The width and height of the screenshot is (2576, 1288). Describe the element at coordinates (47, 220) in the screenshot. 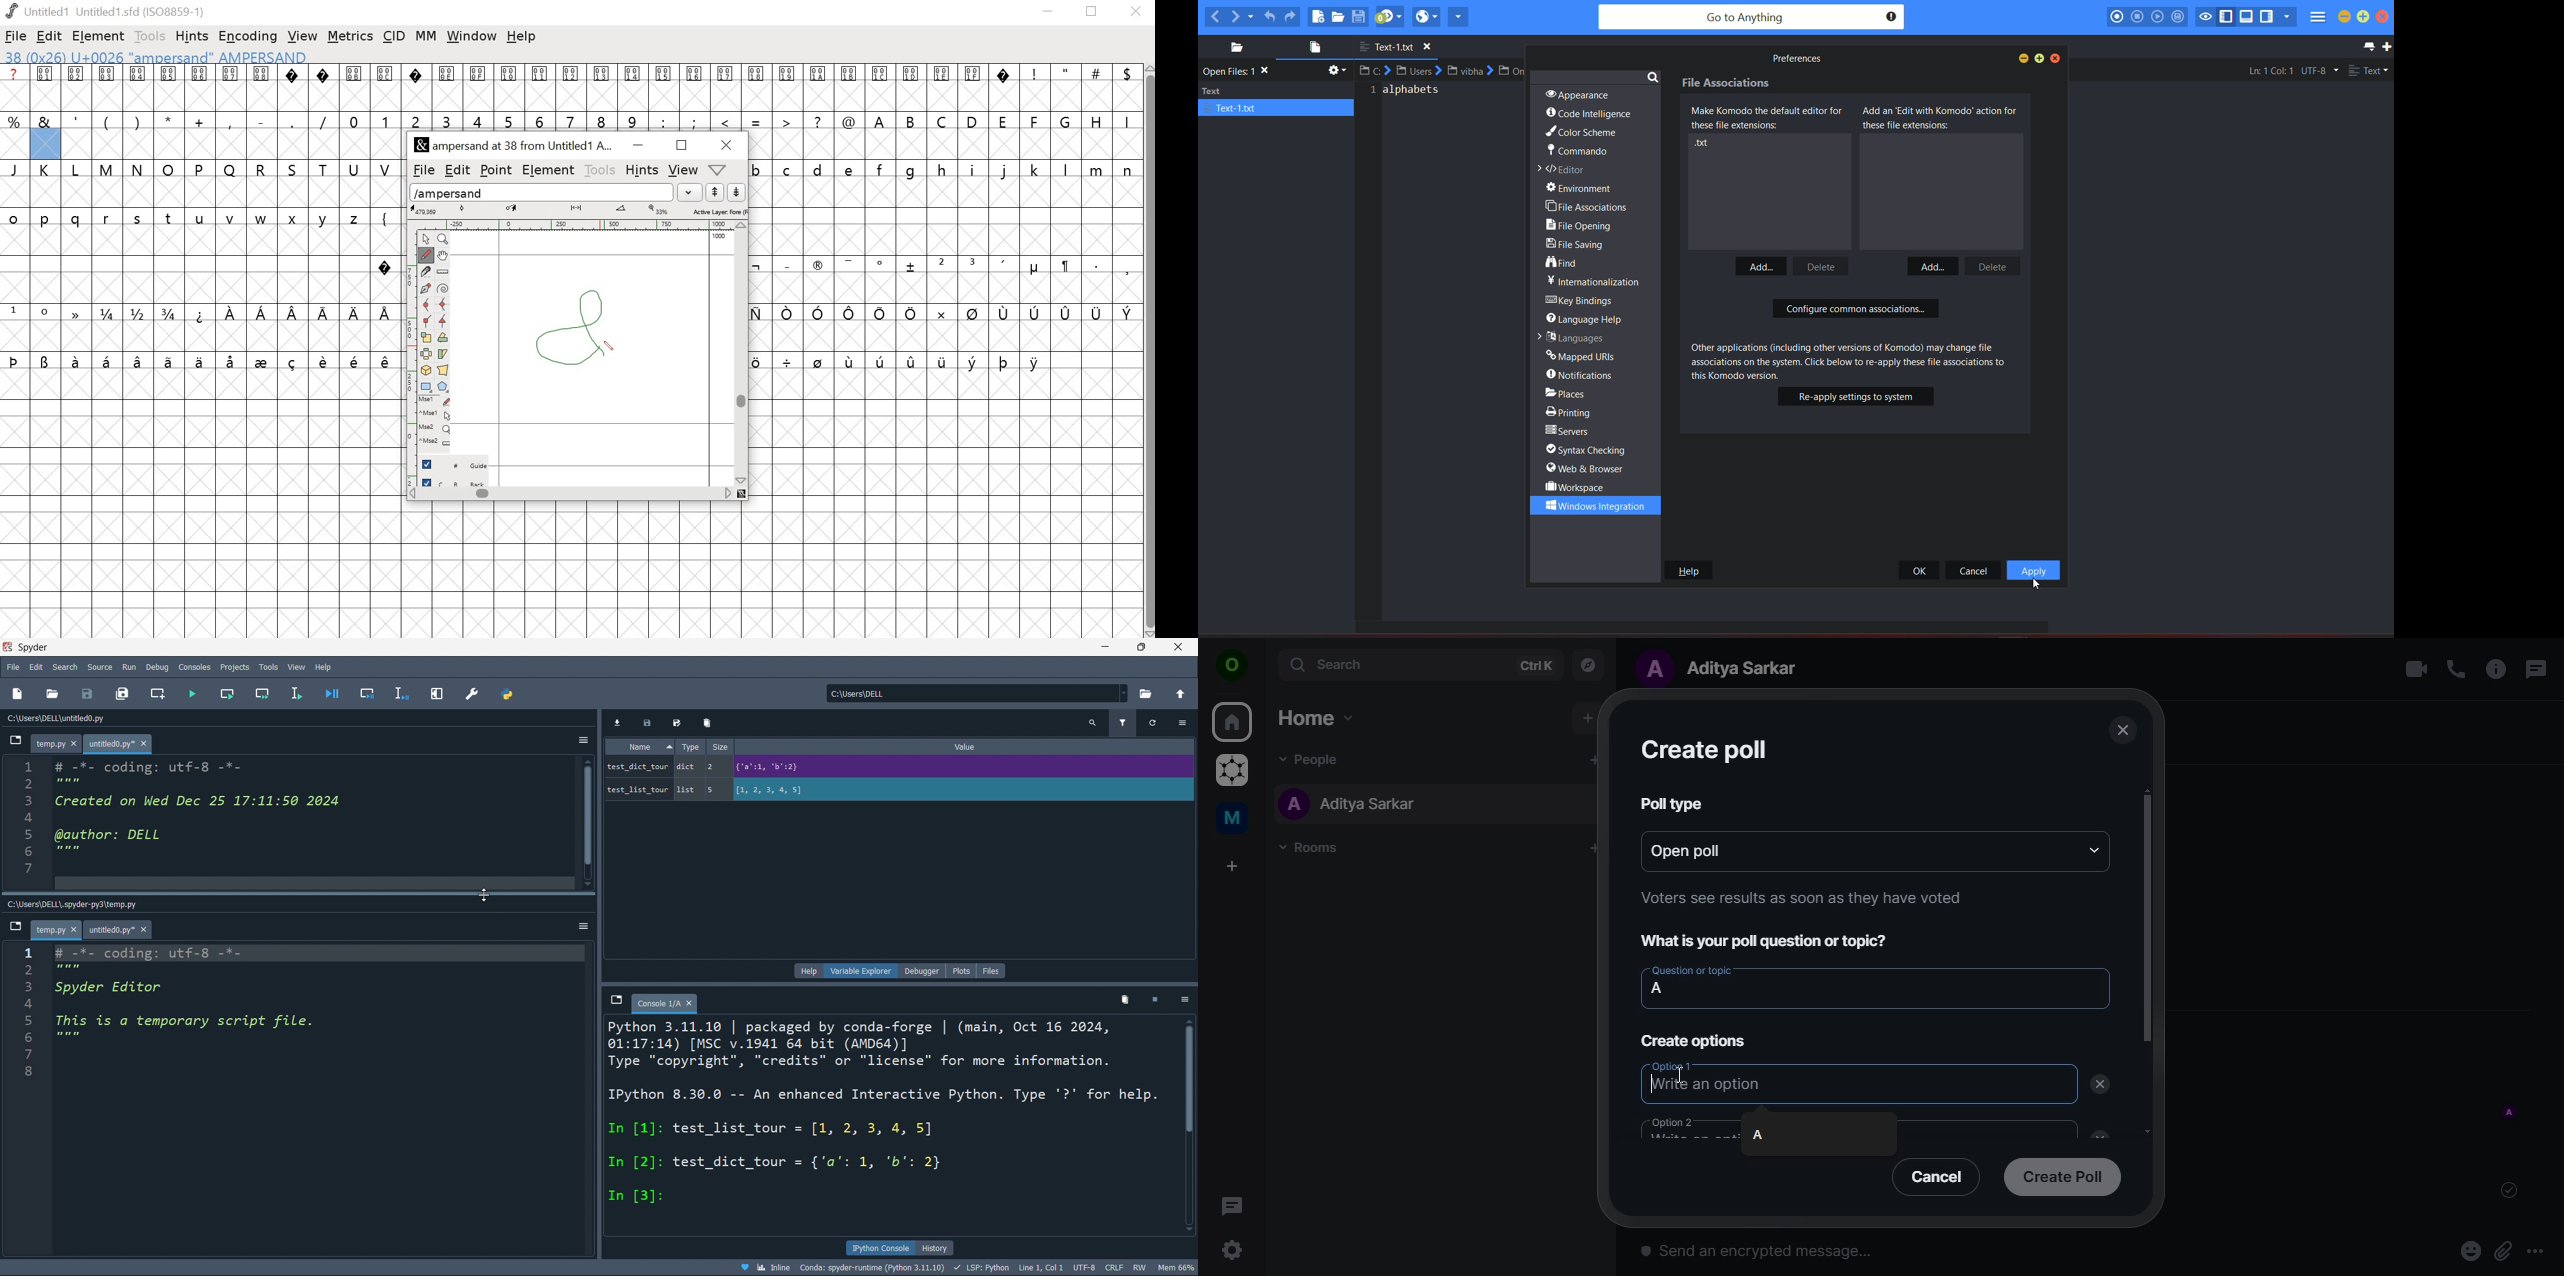

I see `p` at that location.